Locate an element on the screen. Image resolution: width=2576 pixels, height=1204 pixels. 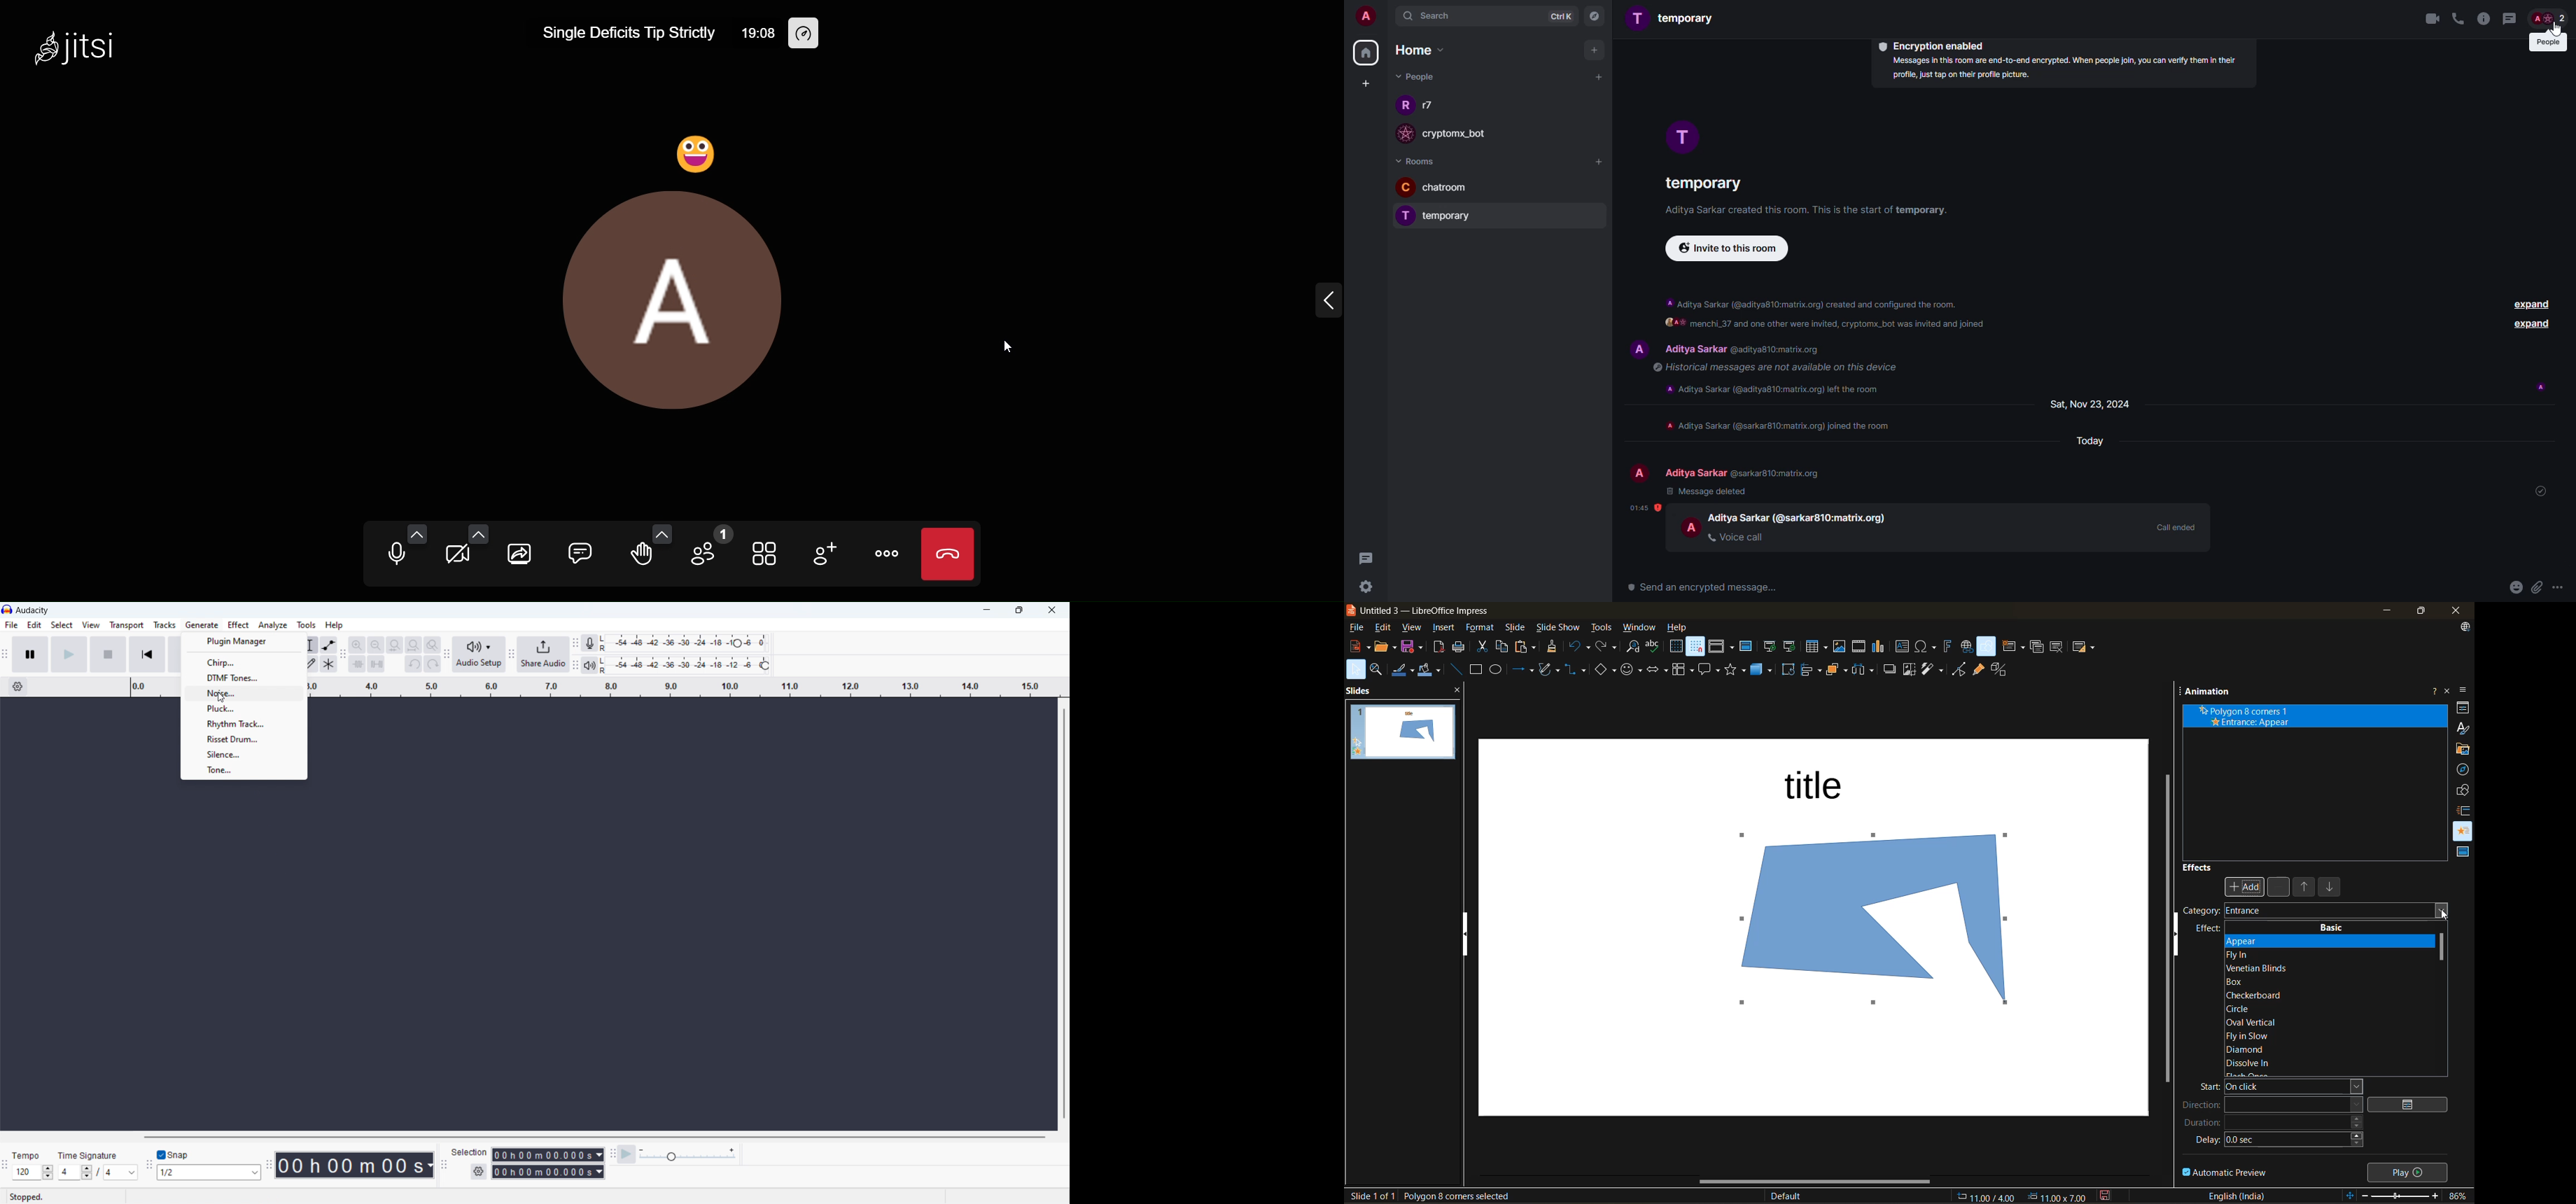
navigator is located at coordinates (2465, 770).